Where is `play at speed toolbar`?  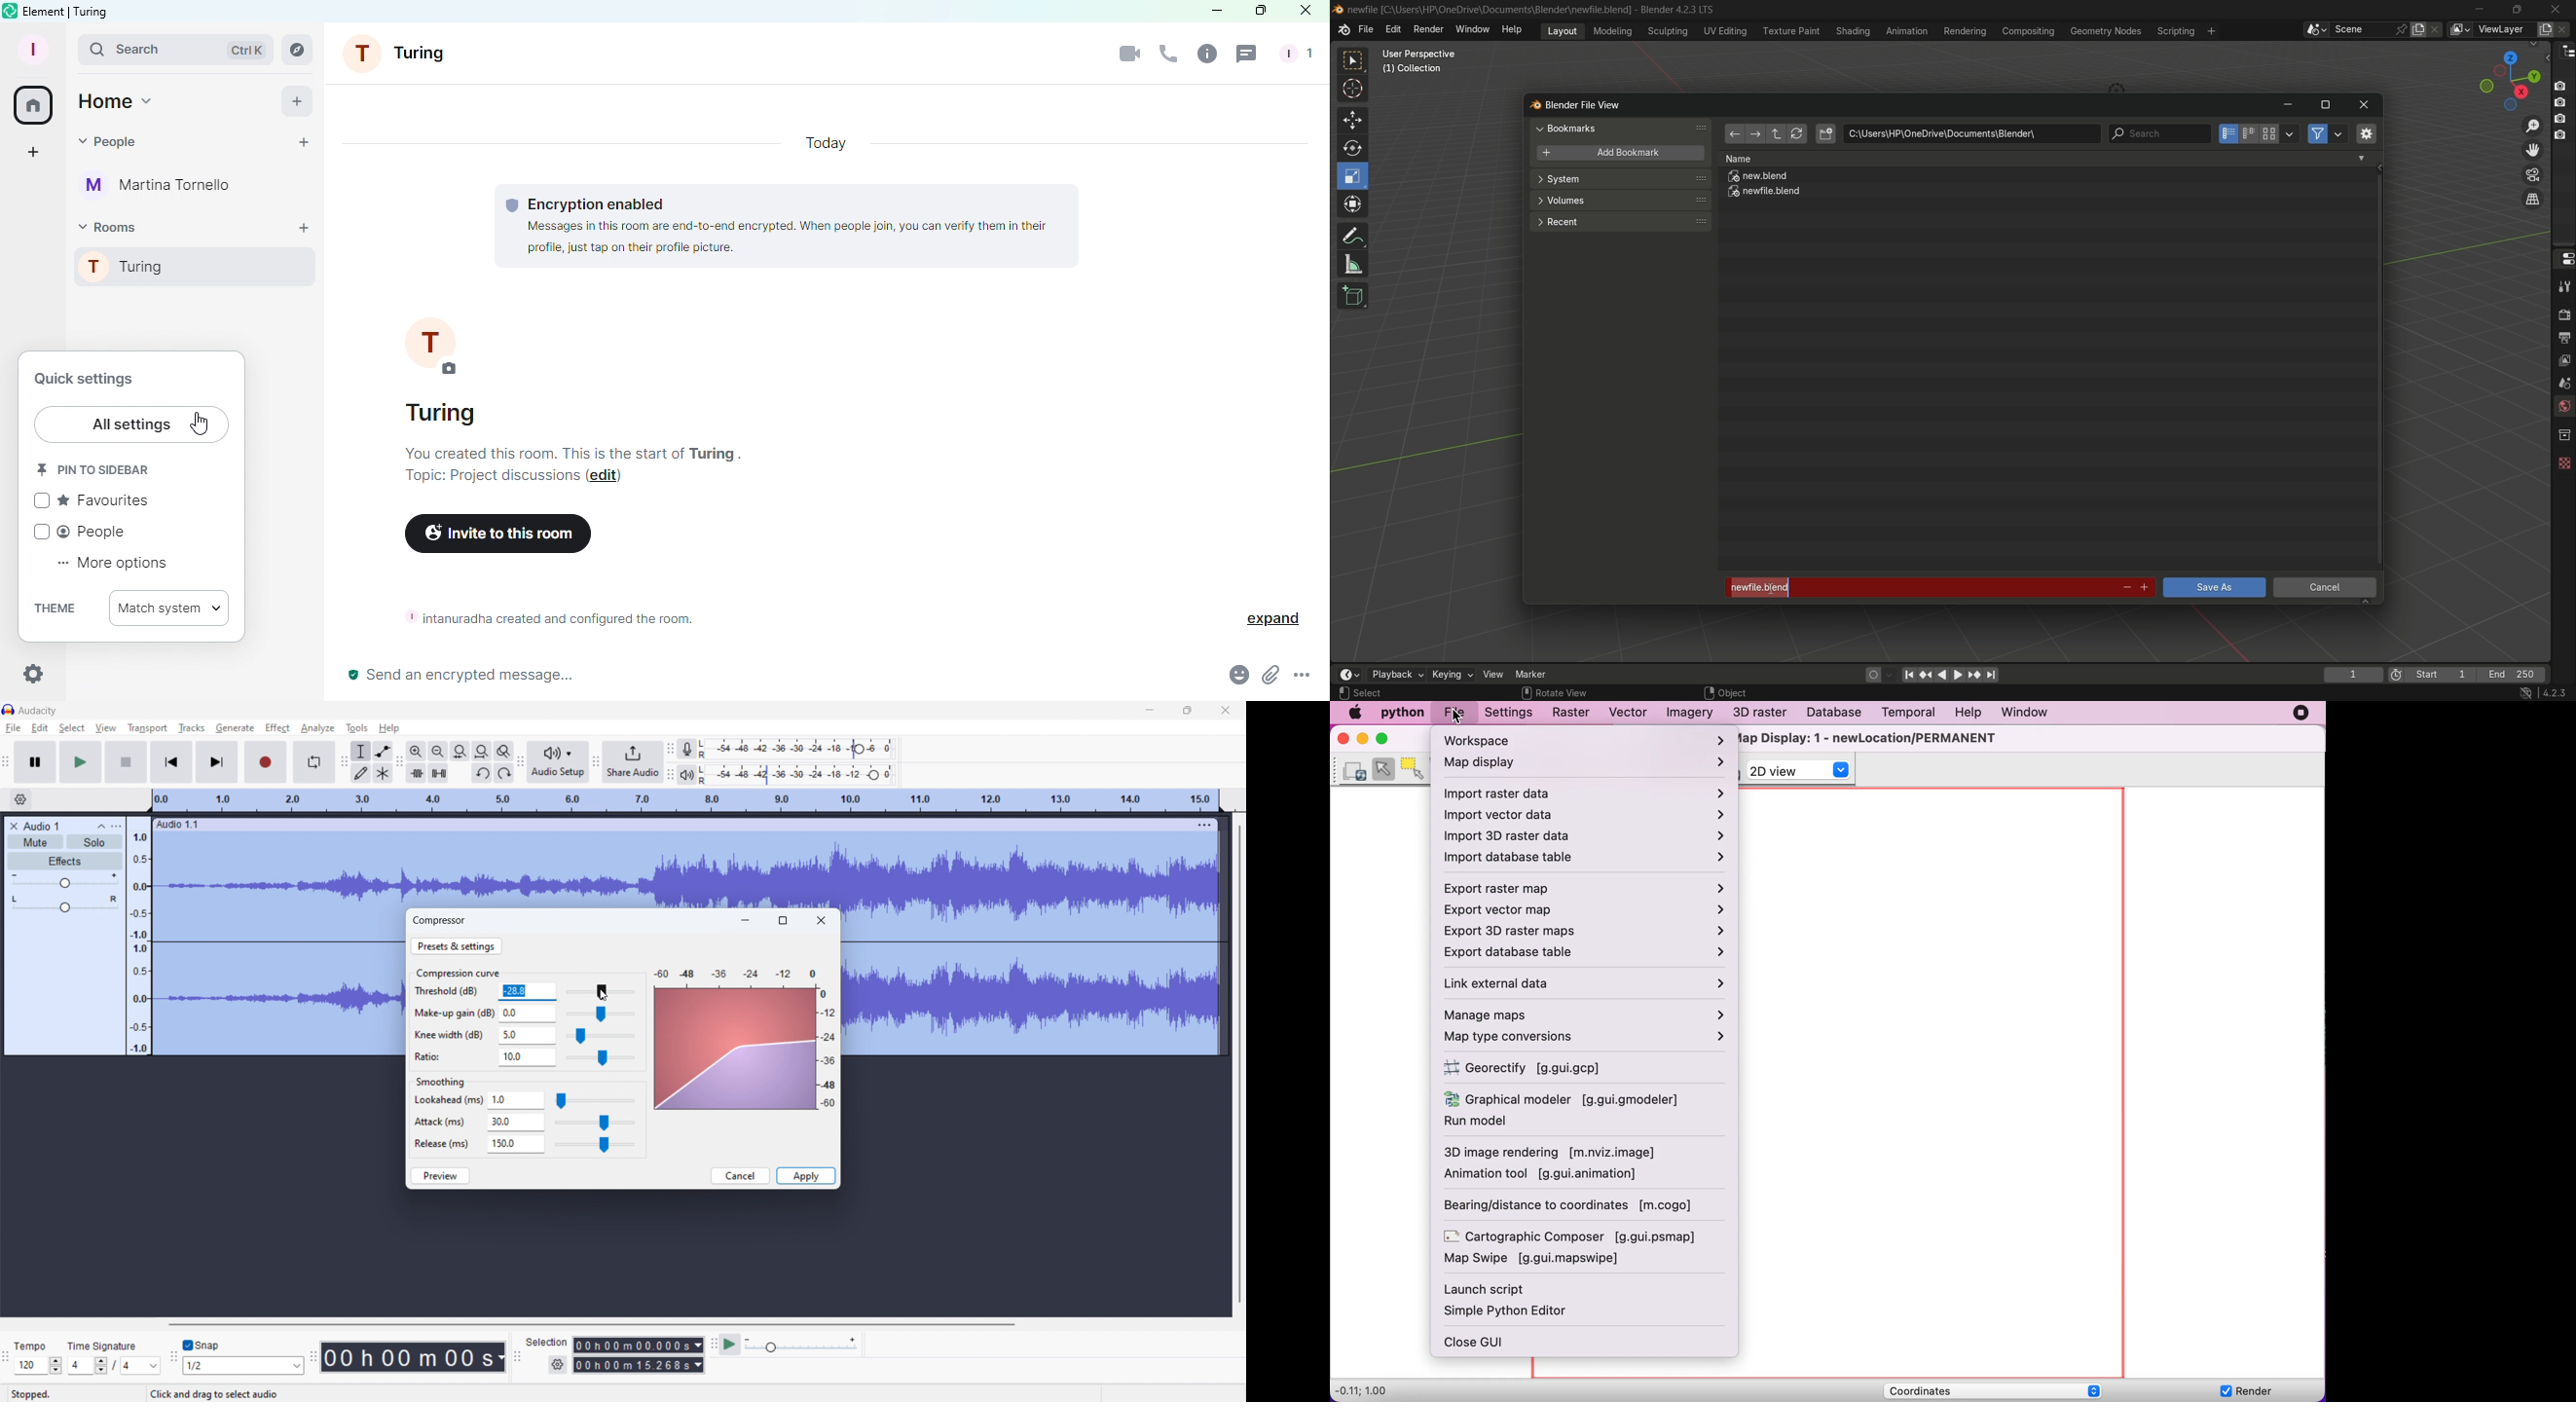 play at speed toolbar is located at coordinates (713, 1344).